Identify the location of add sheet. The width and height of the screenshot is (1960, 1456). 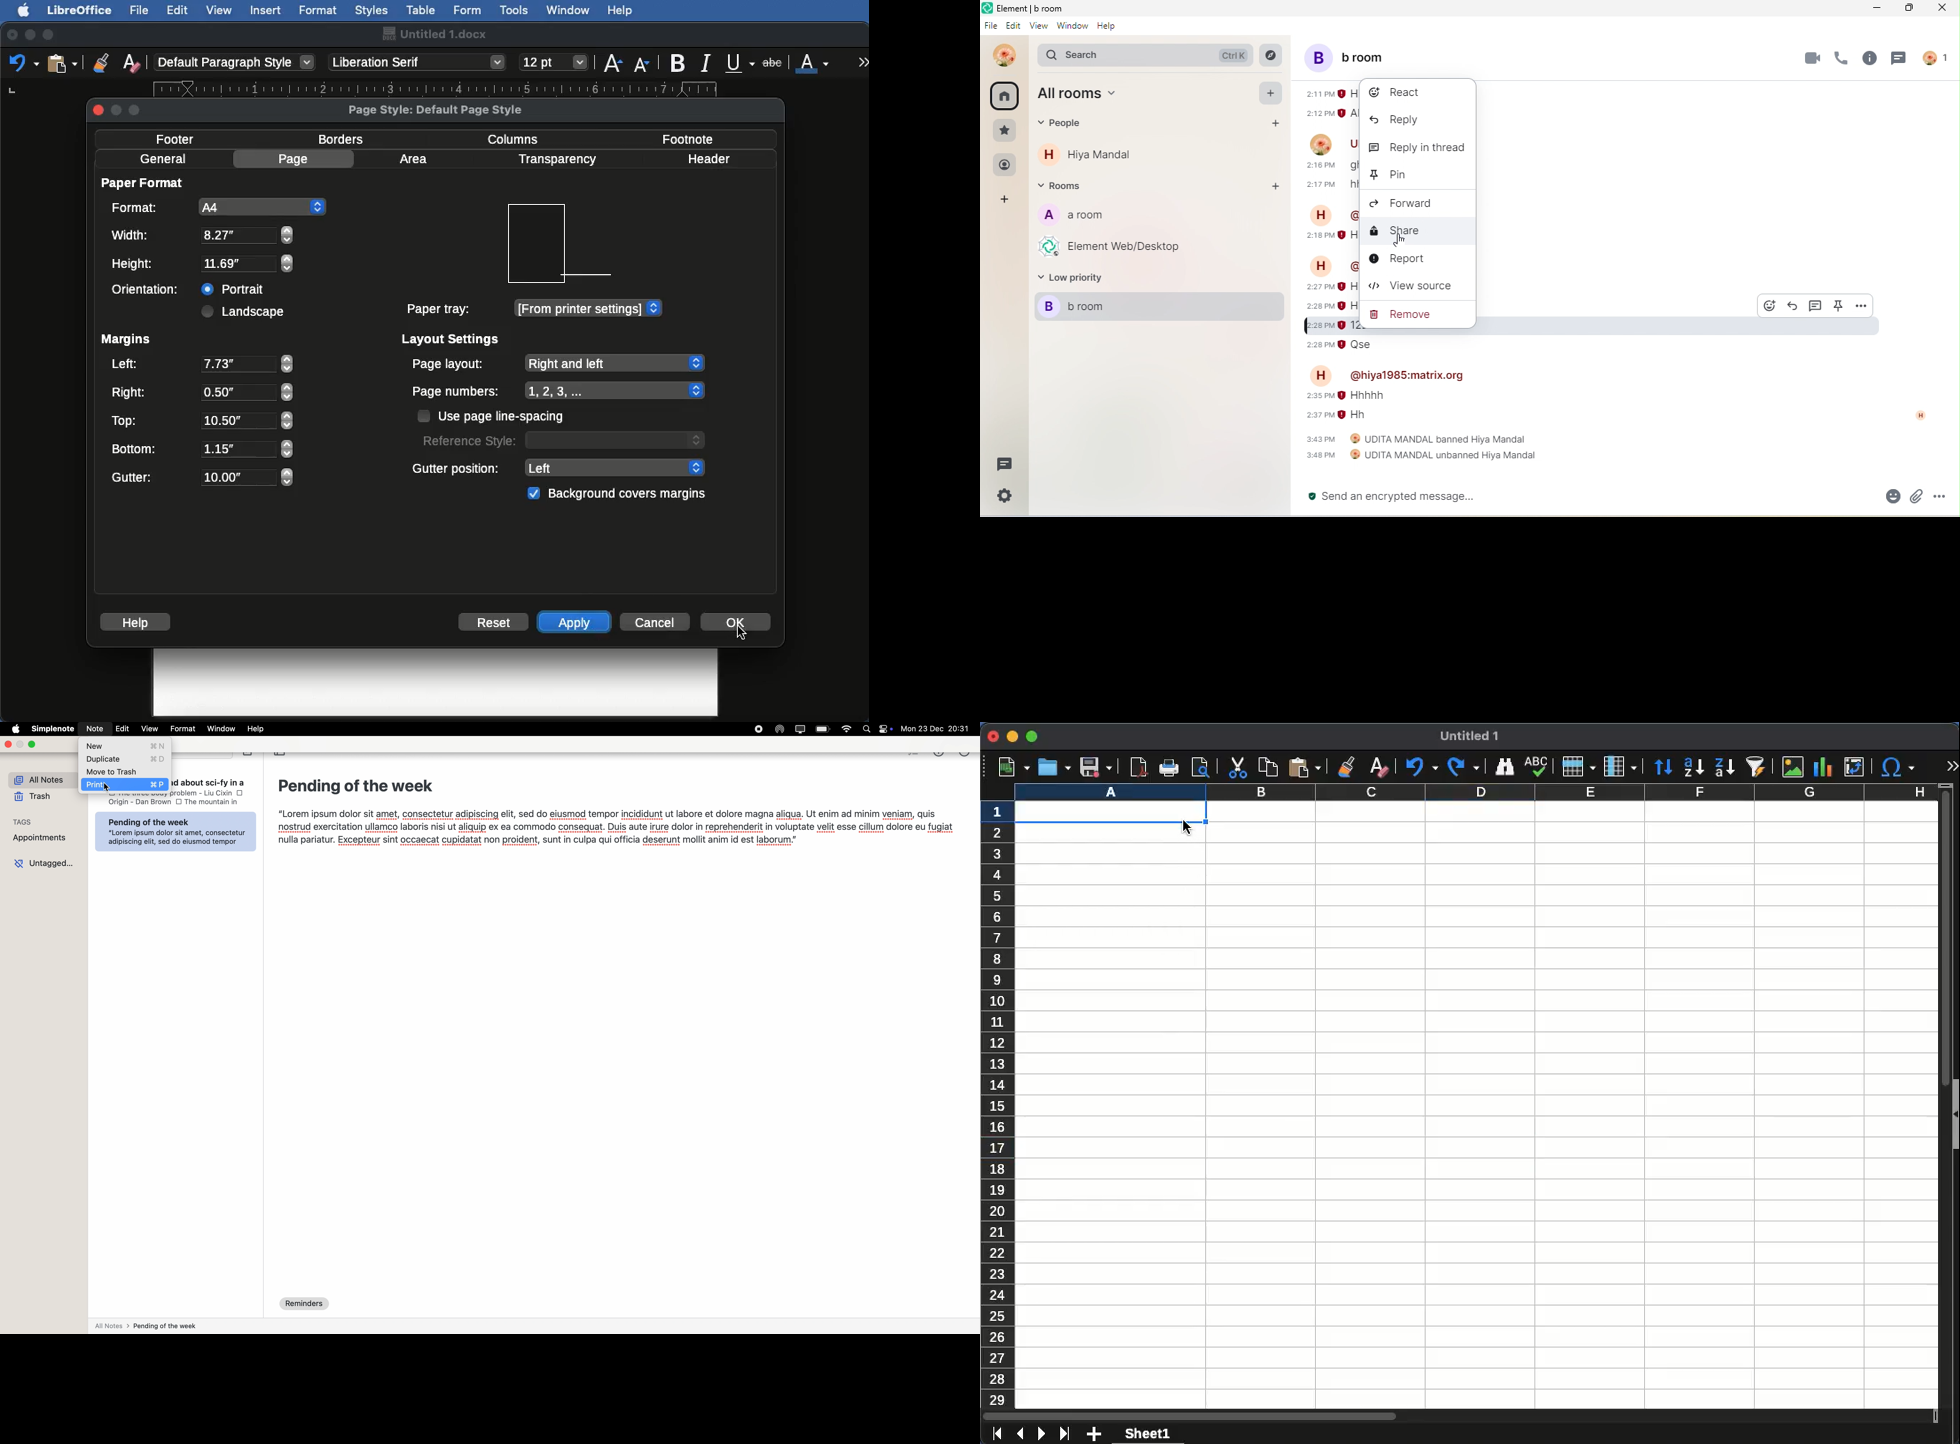
(1092, 1434).